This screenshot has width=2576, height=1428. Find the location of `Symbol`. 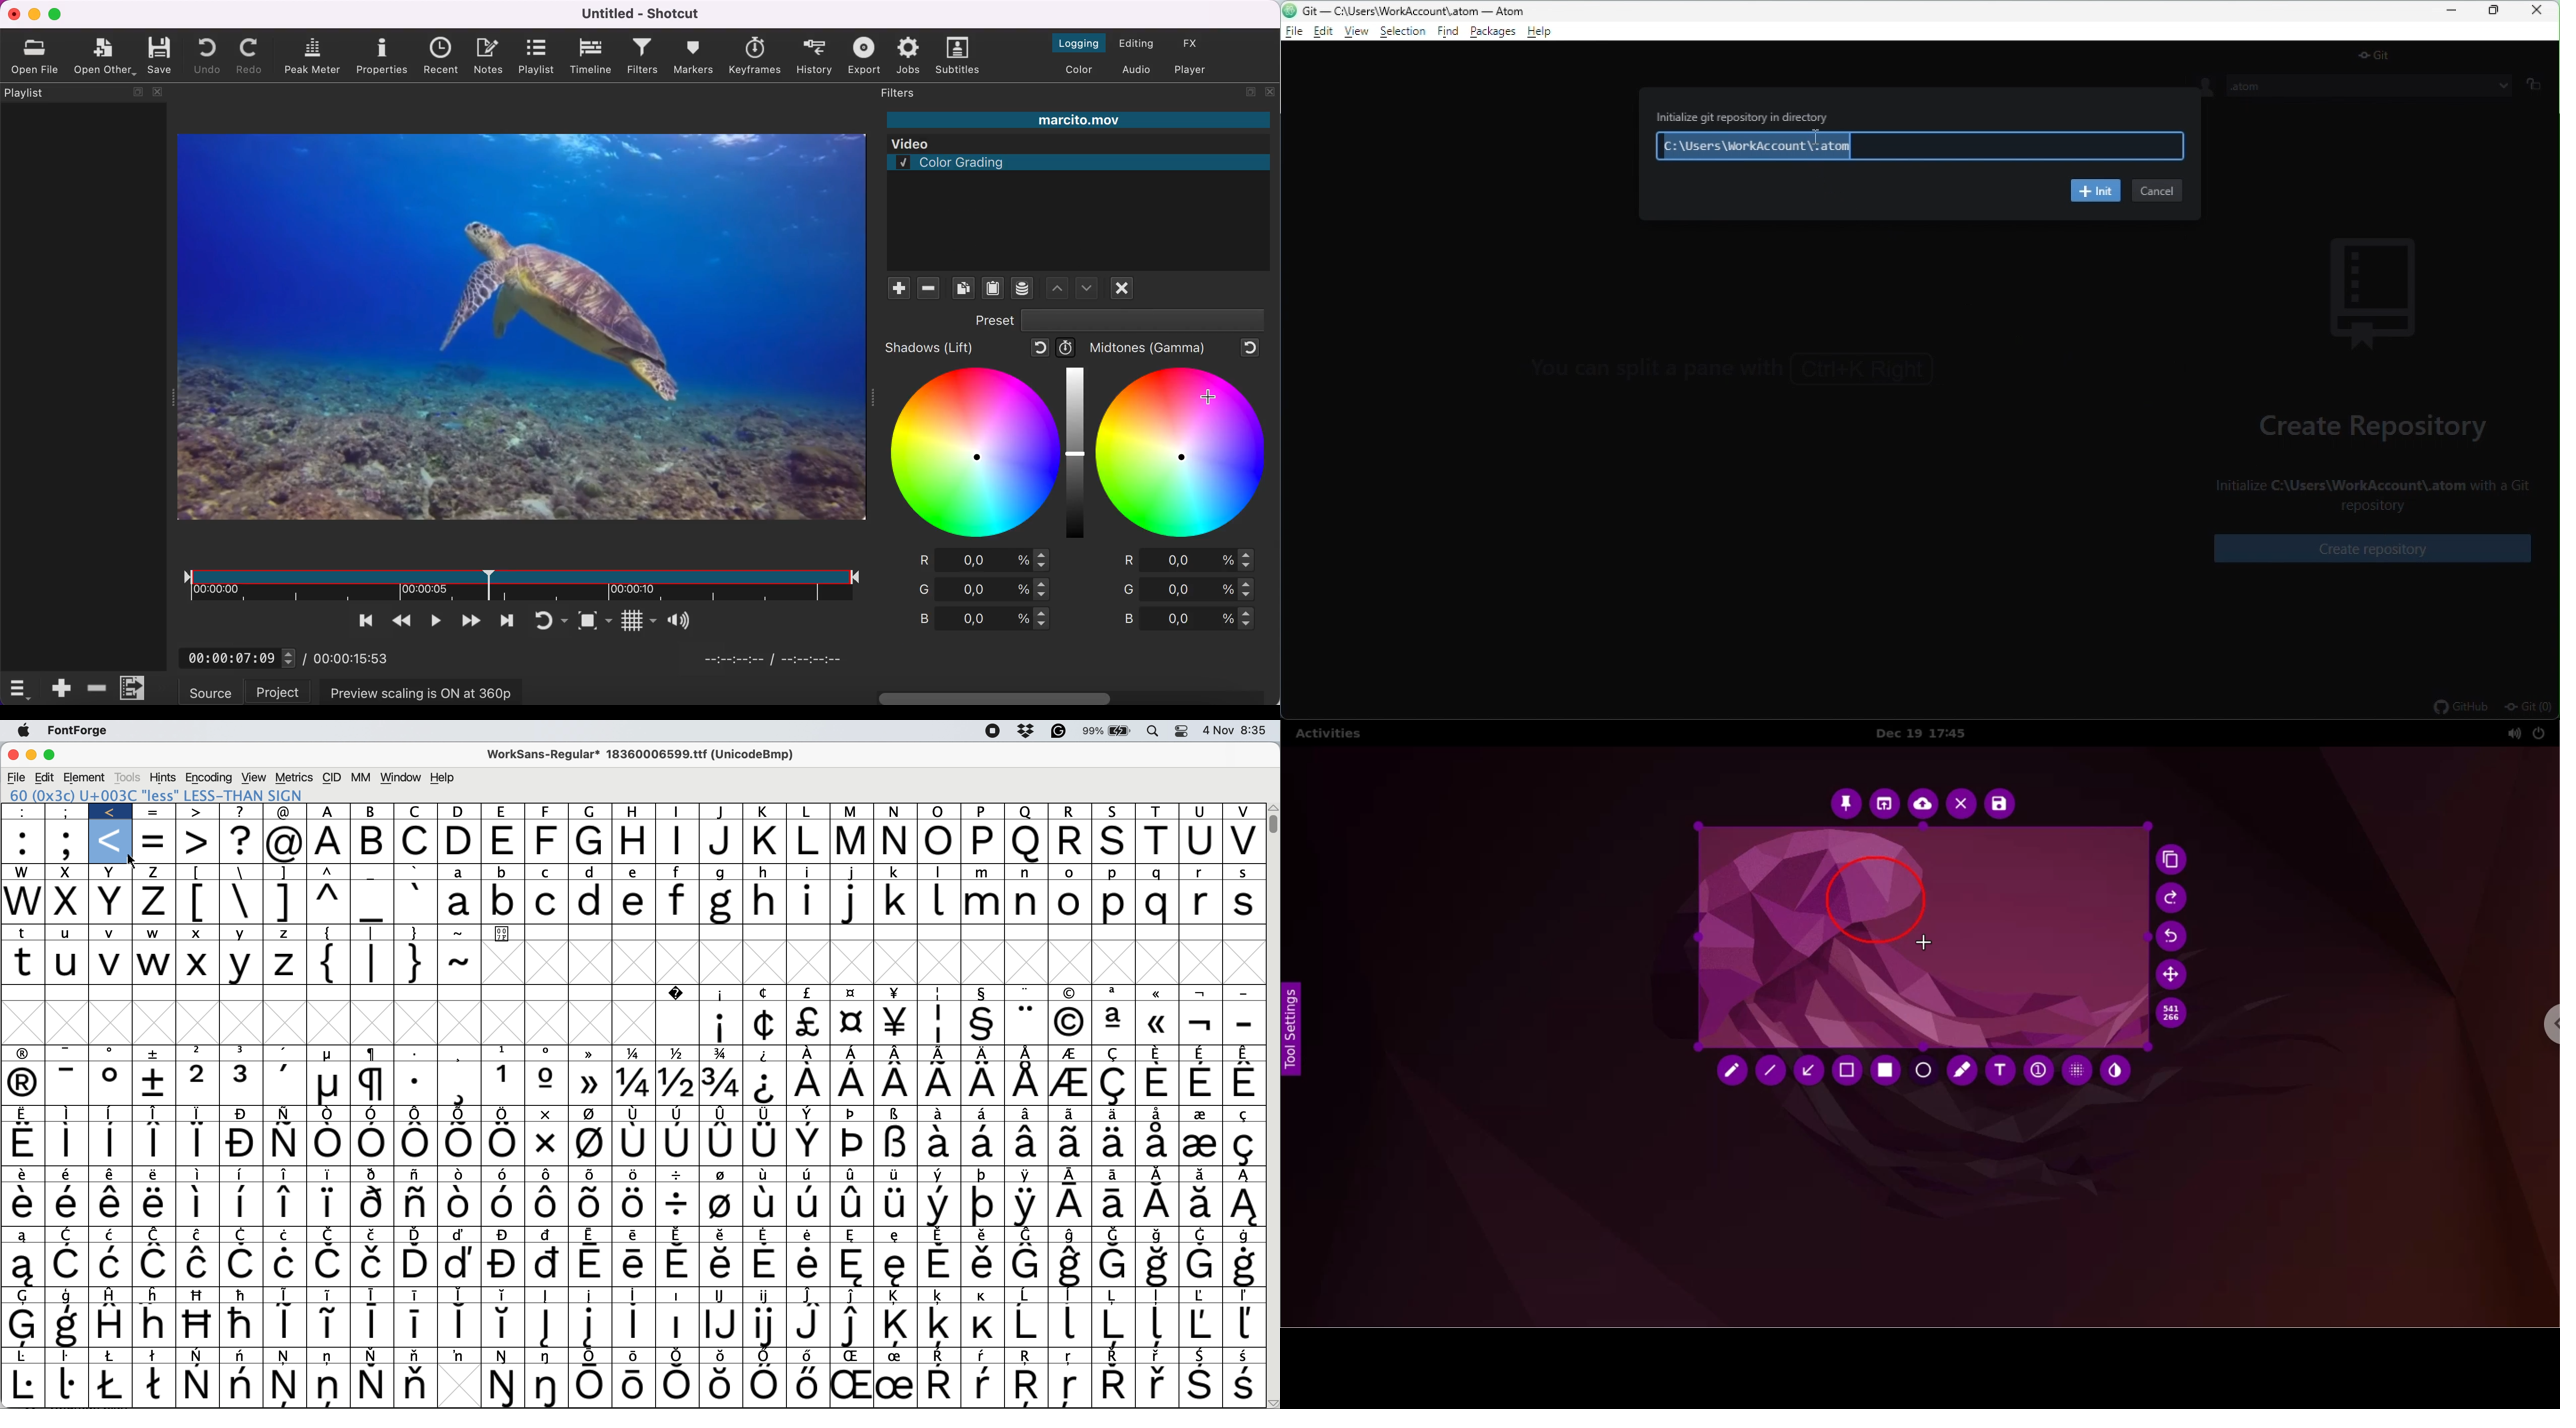

Symbol is located at coordinates (108, 1176).